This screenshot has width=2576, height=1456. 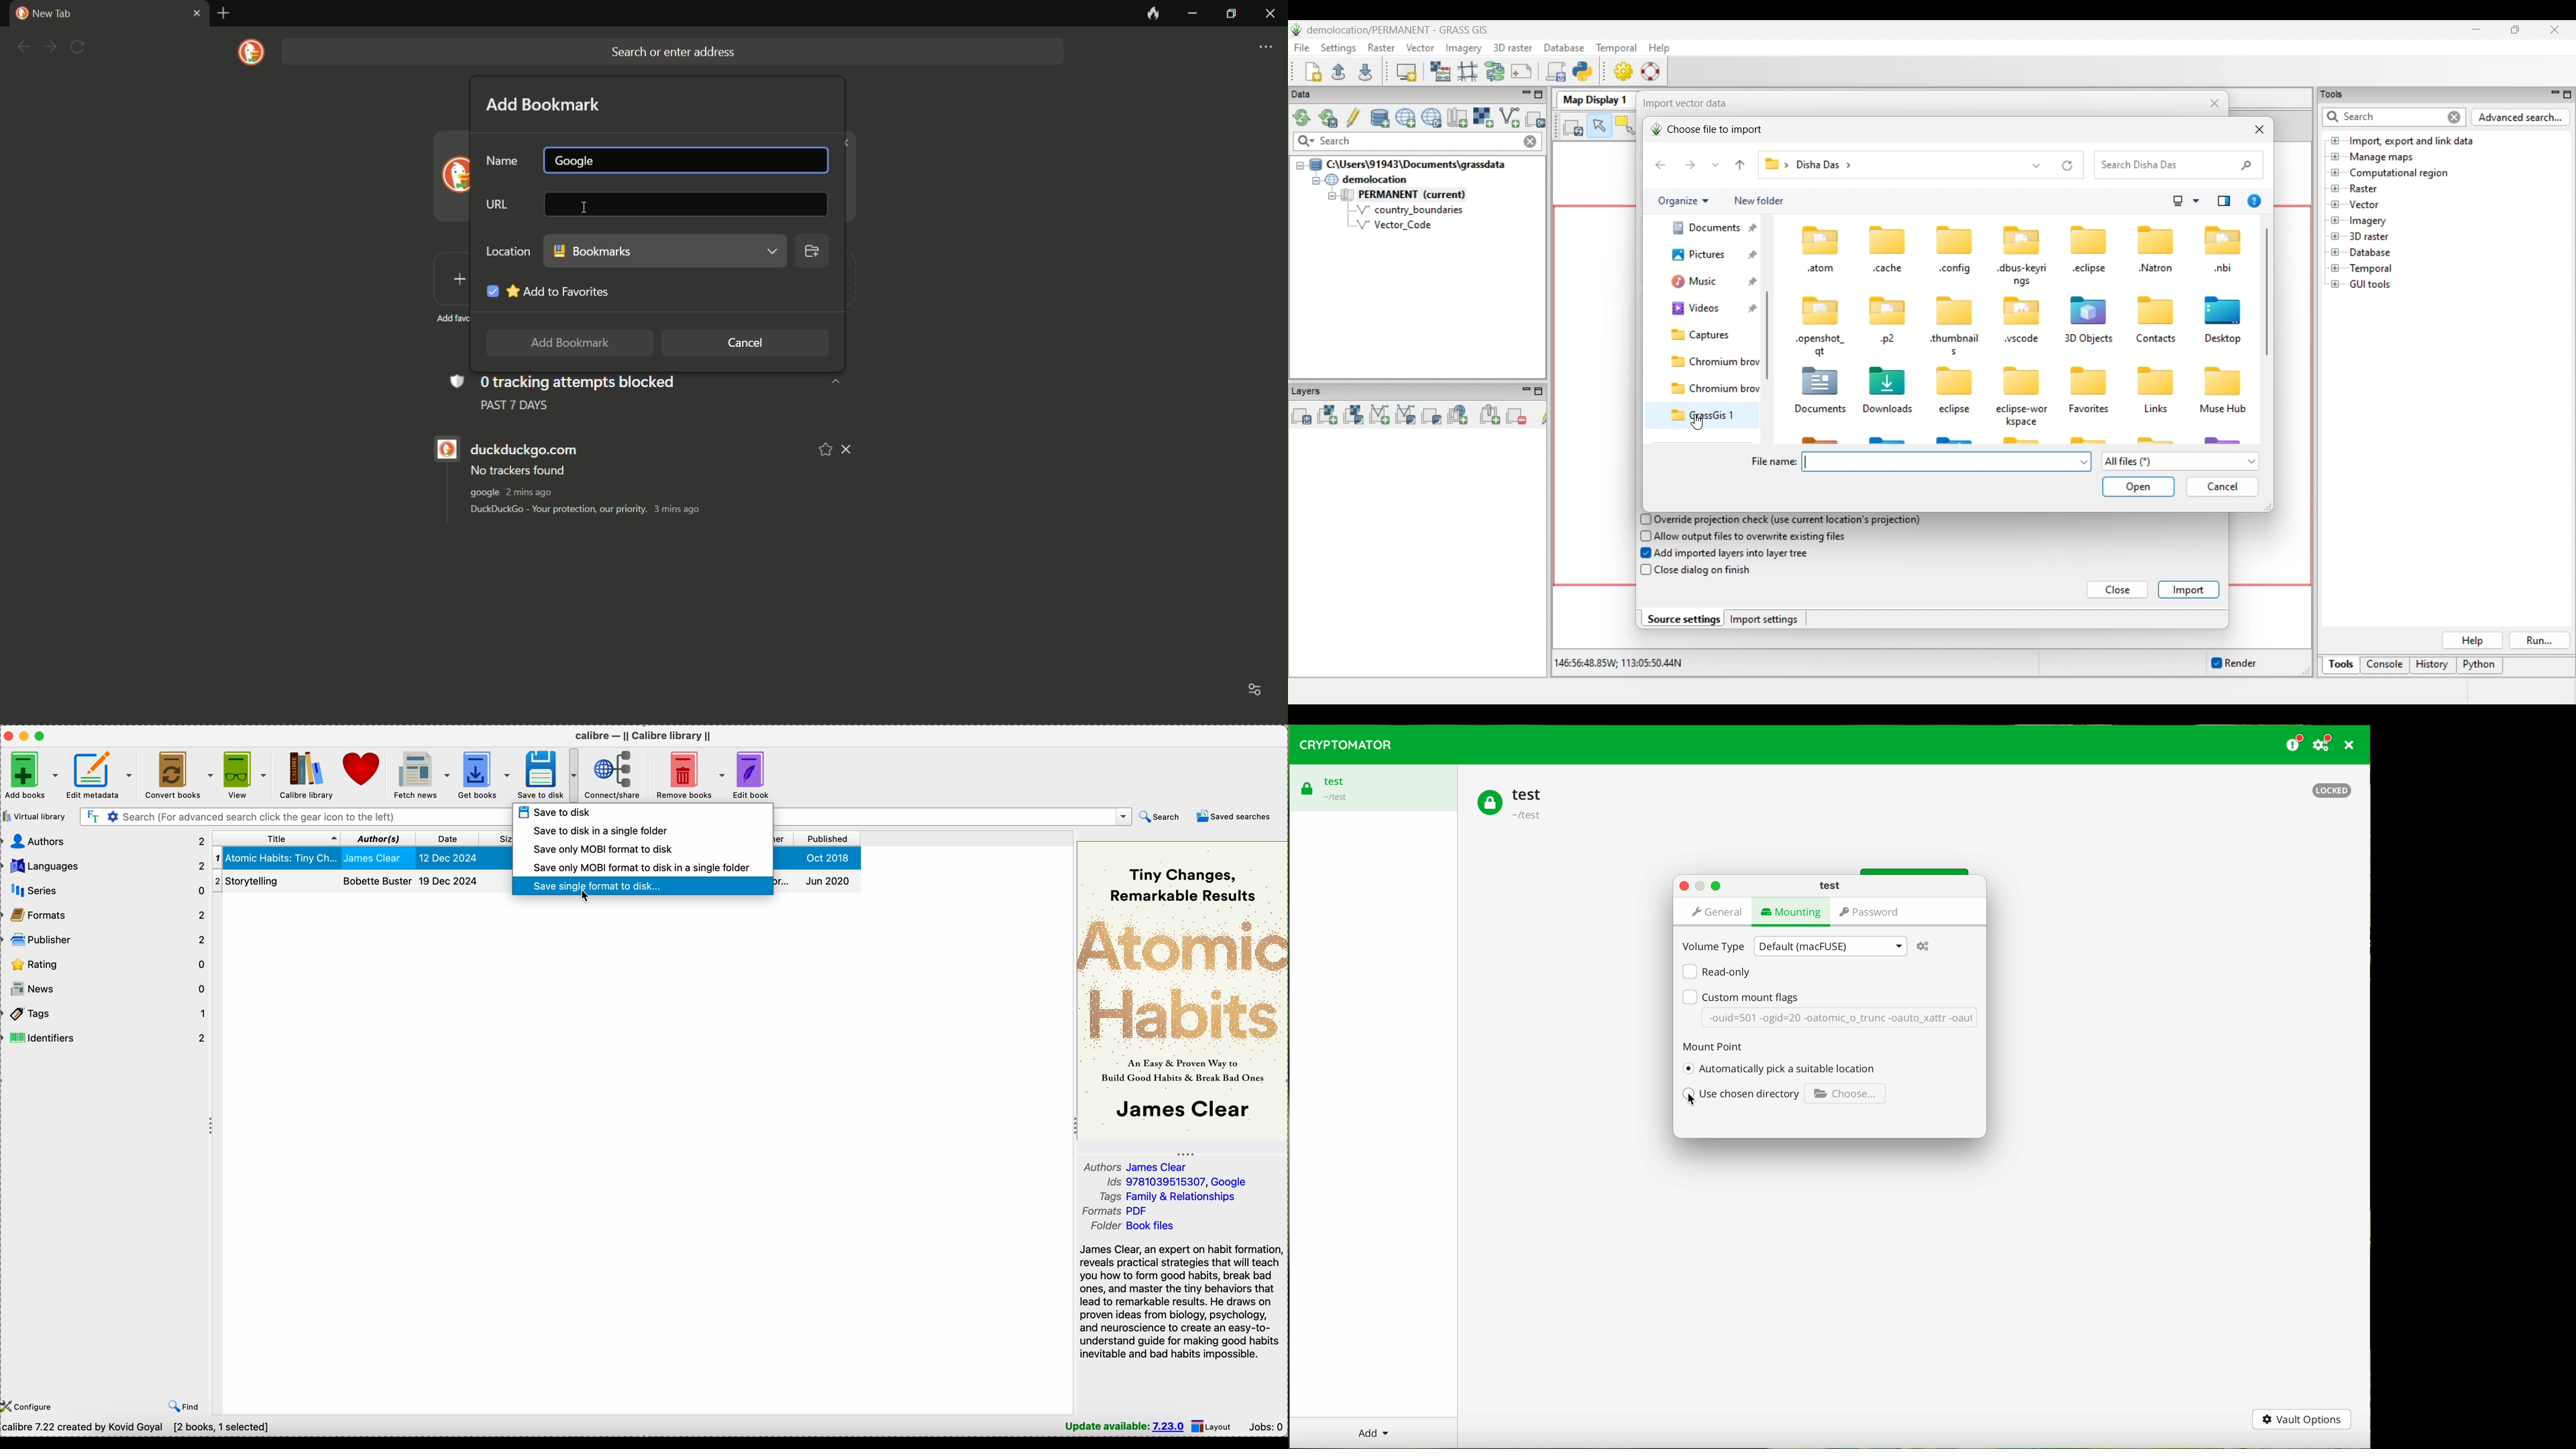 What do you see at coordinates (306, 774) in the screenshot?
I see `Calibre library` at bounding box center [306, 774].